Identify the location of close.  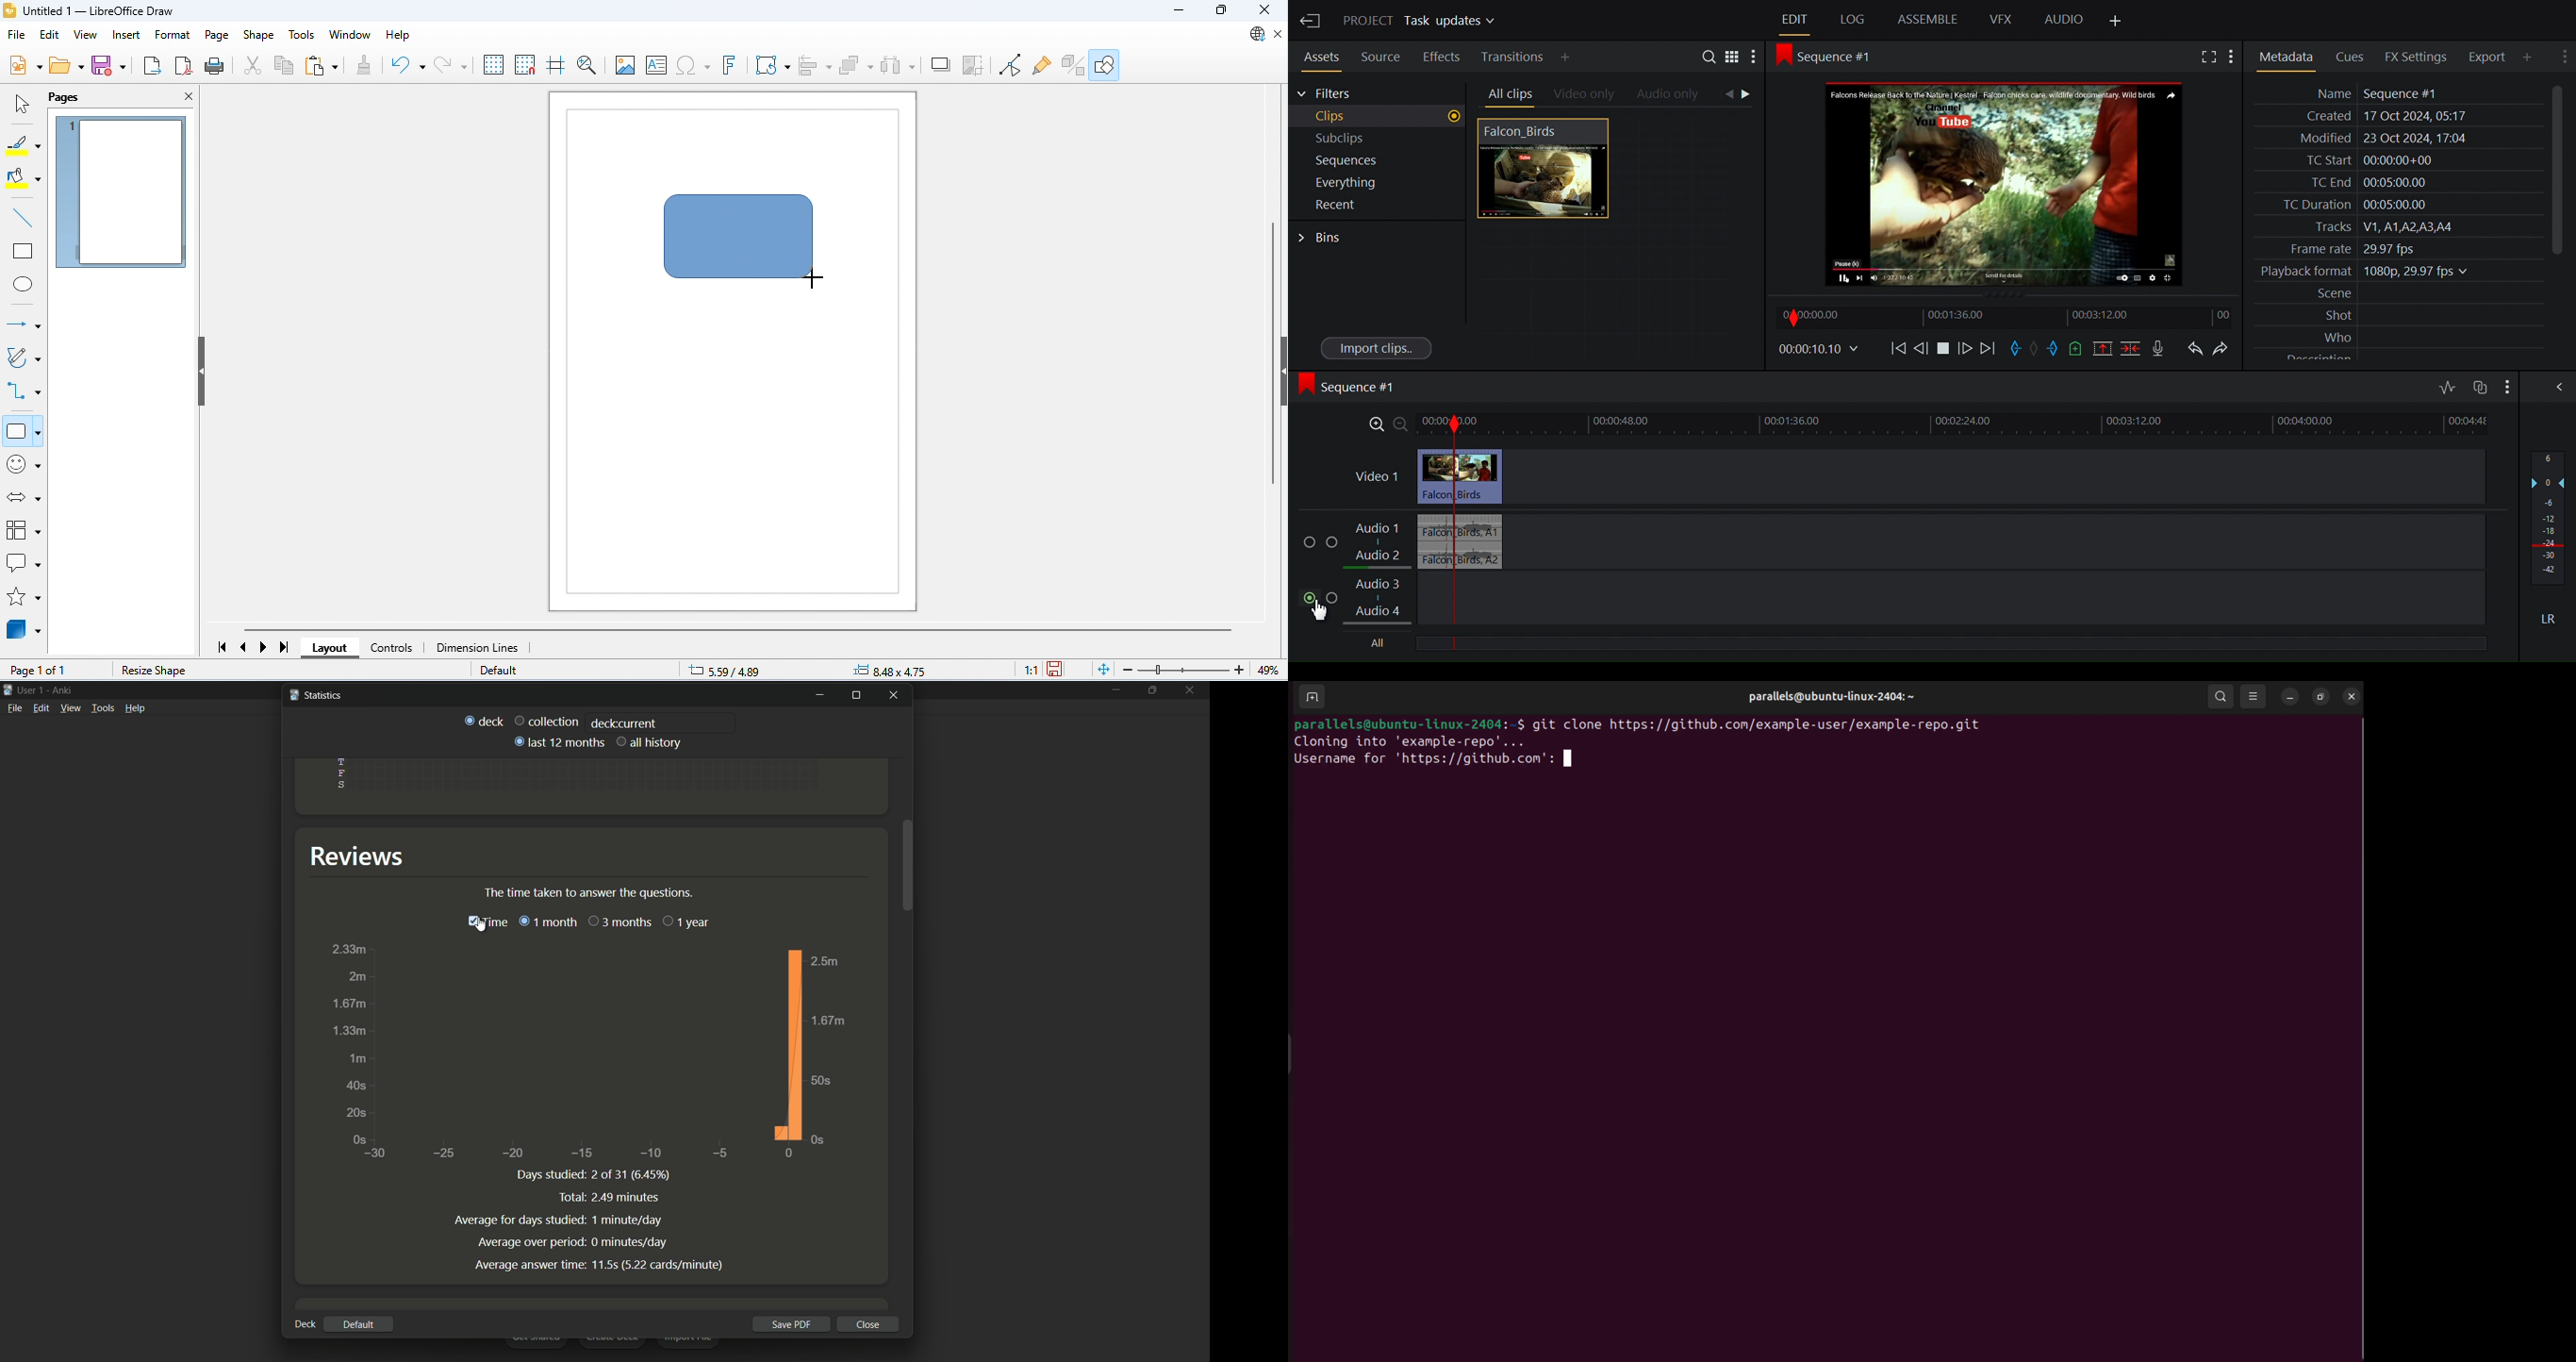
(869, 1324).